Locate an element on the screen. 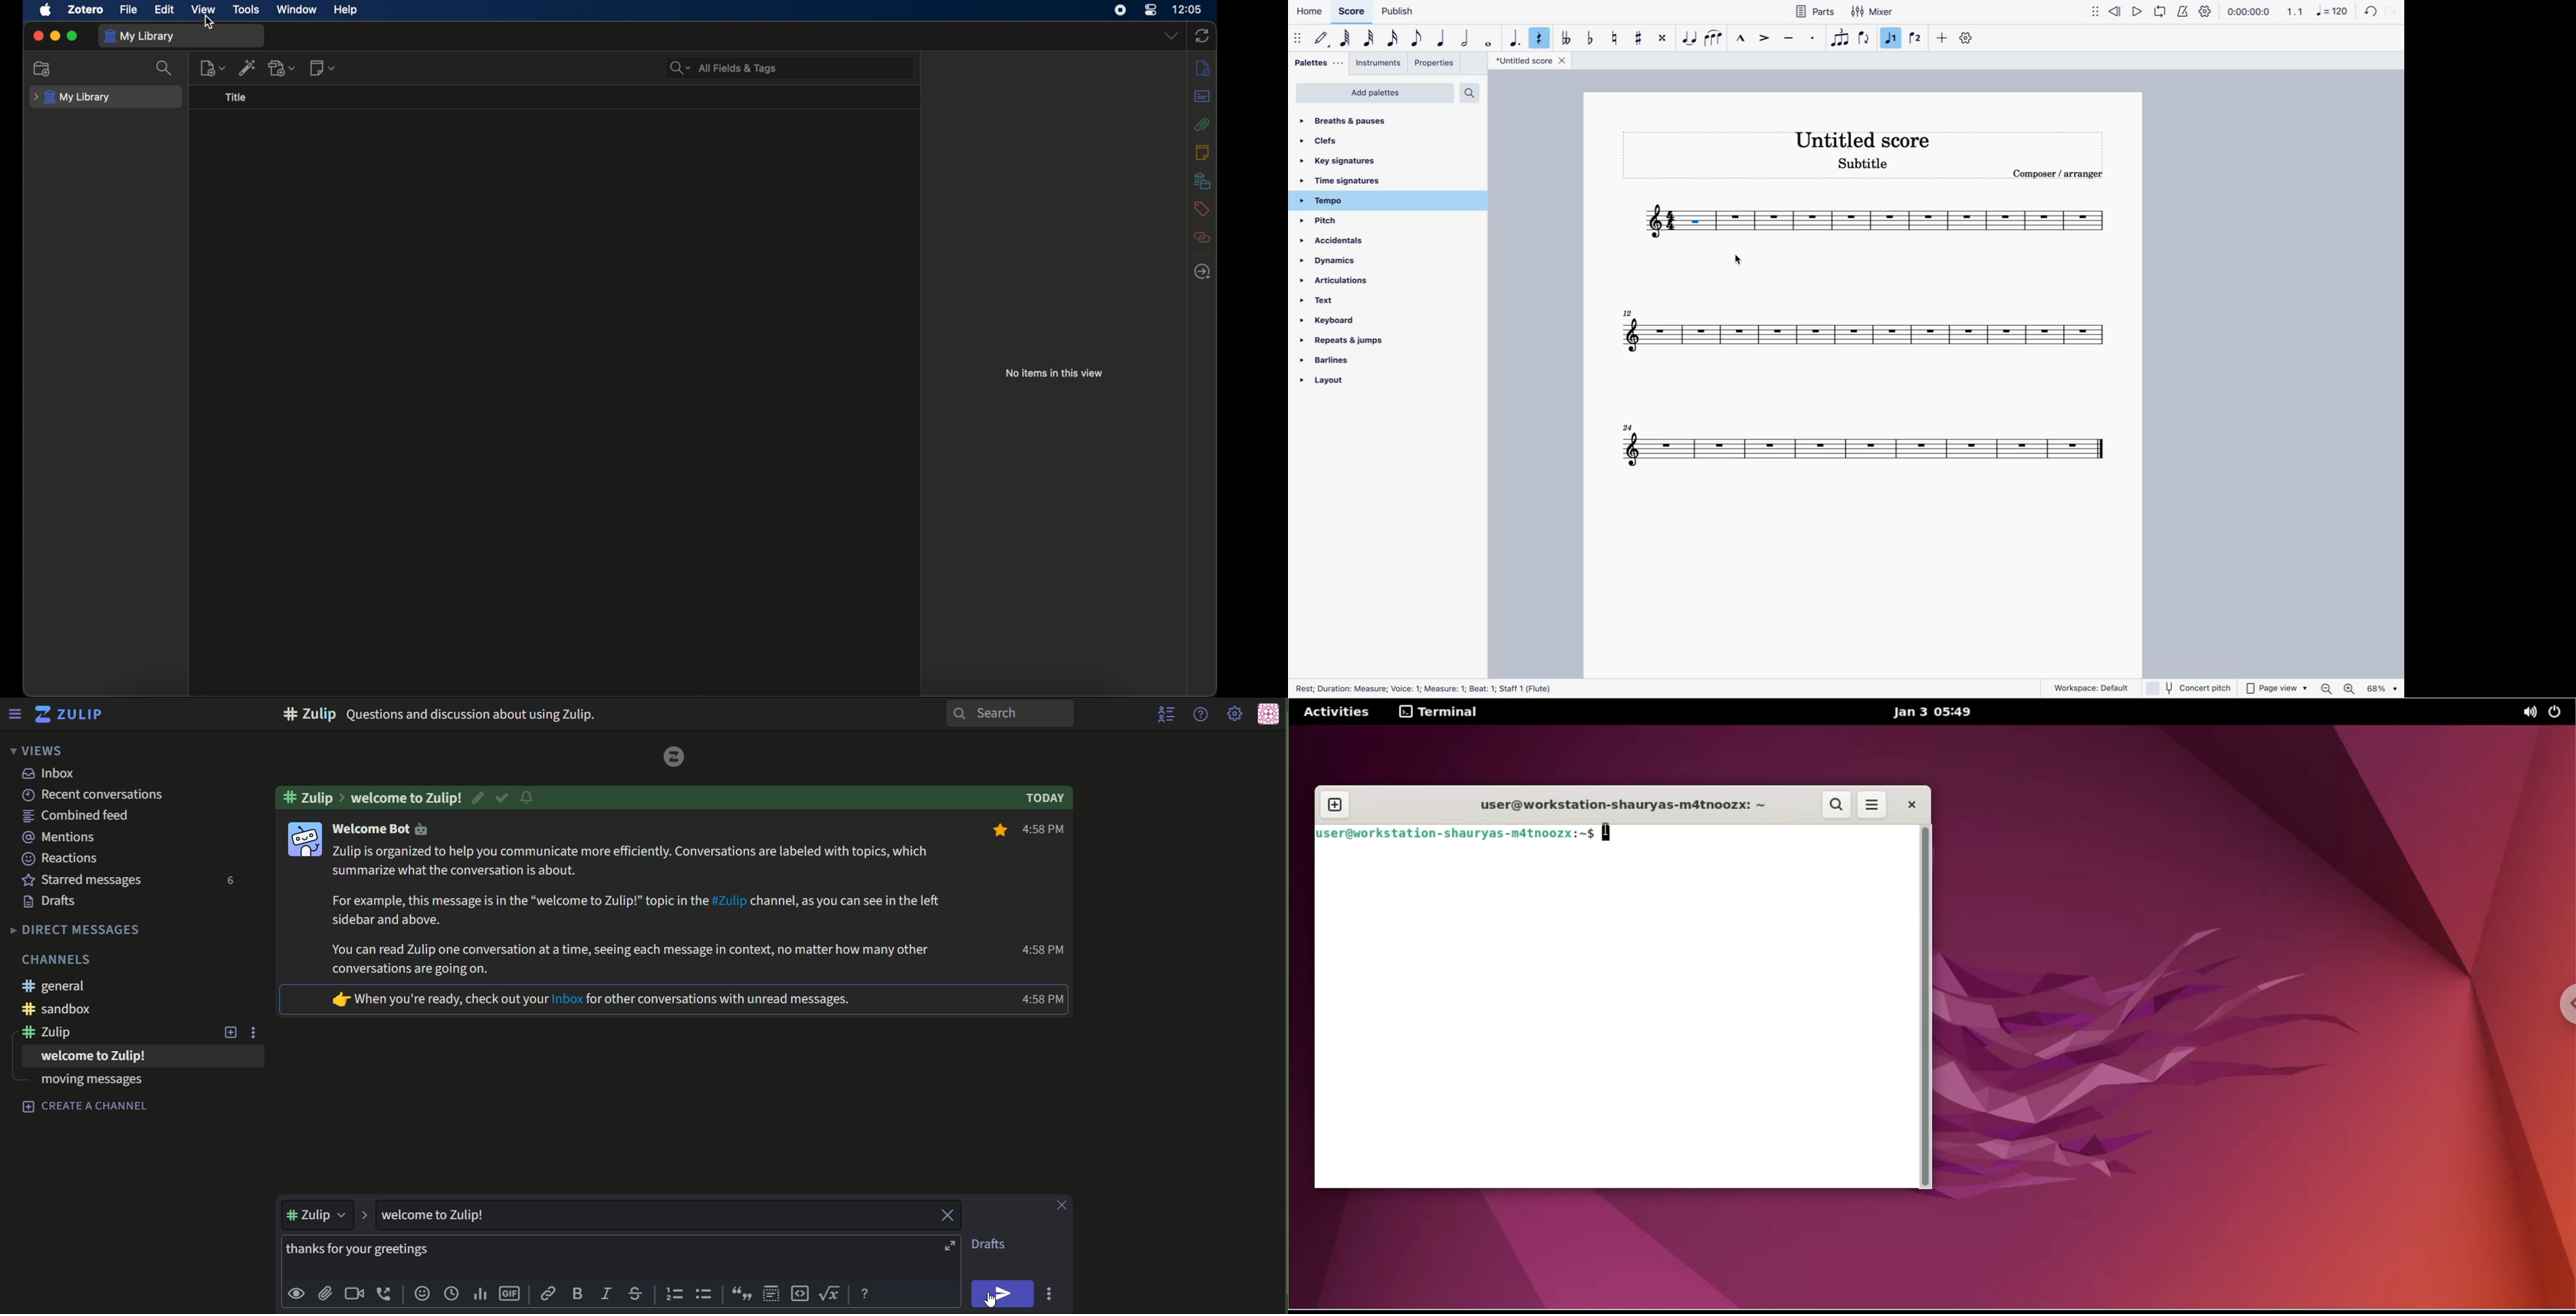 This screenshot has width=2576, height=1316. toggle natural is located at coordinates (1616, 37).